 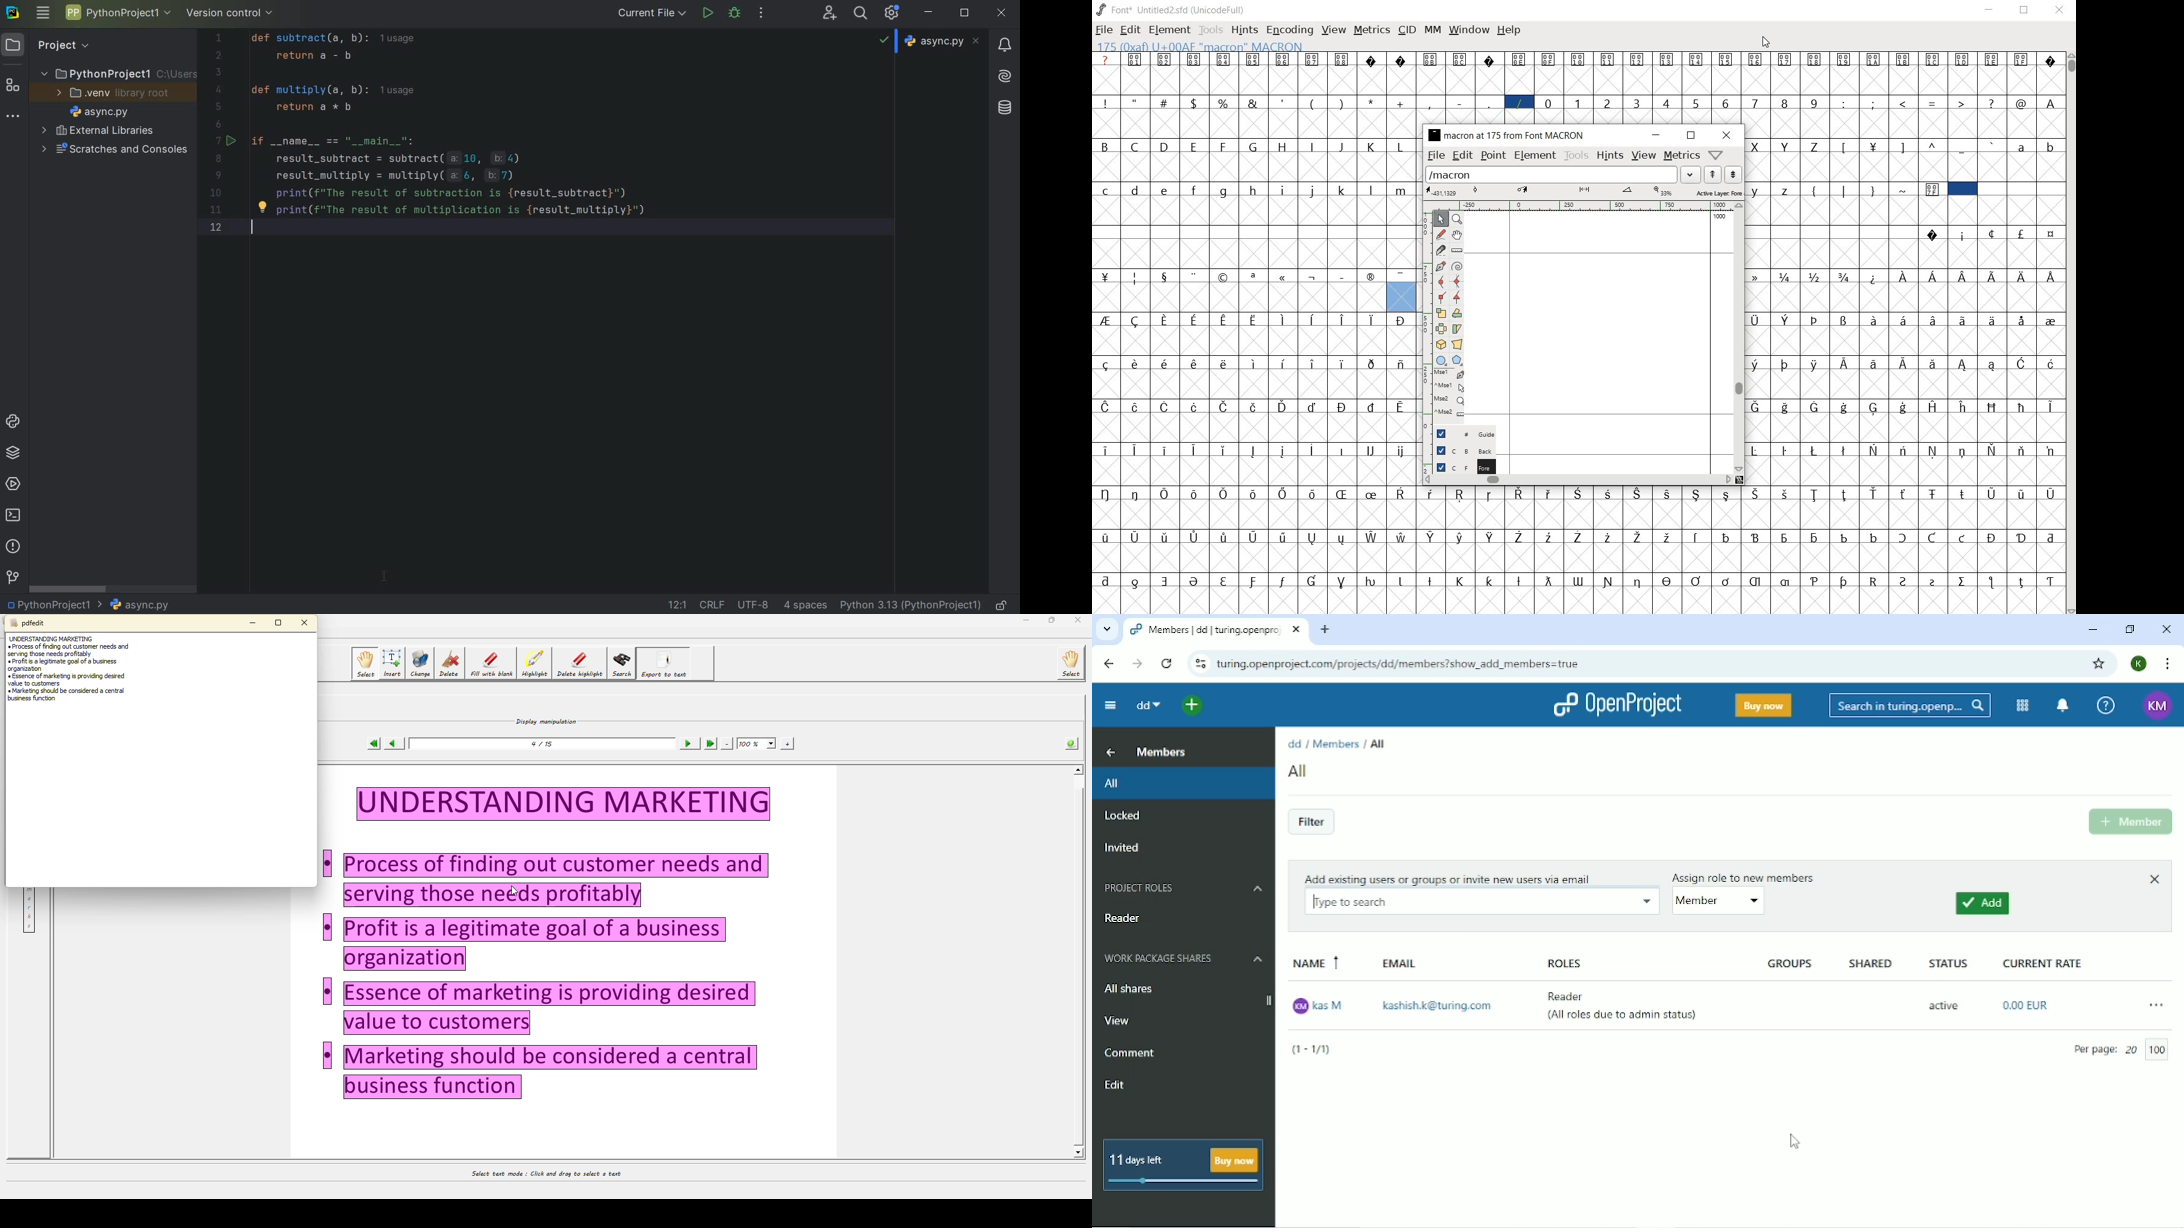 I want to click on Symbol, so click(x=1578, y=580).